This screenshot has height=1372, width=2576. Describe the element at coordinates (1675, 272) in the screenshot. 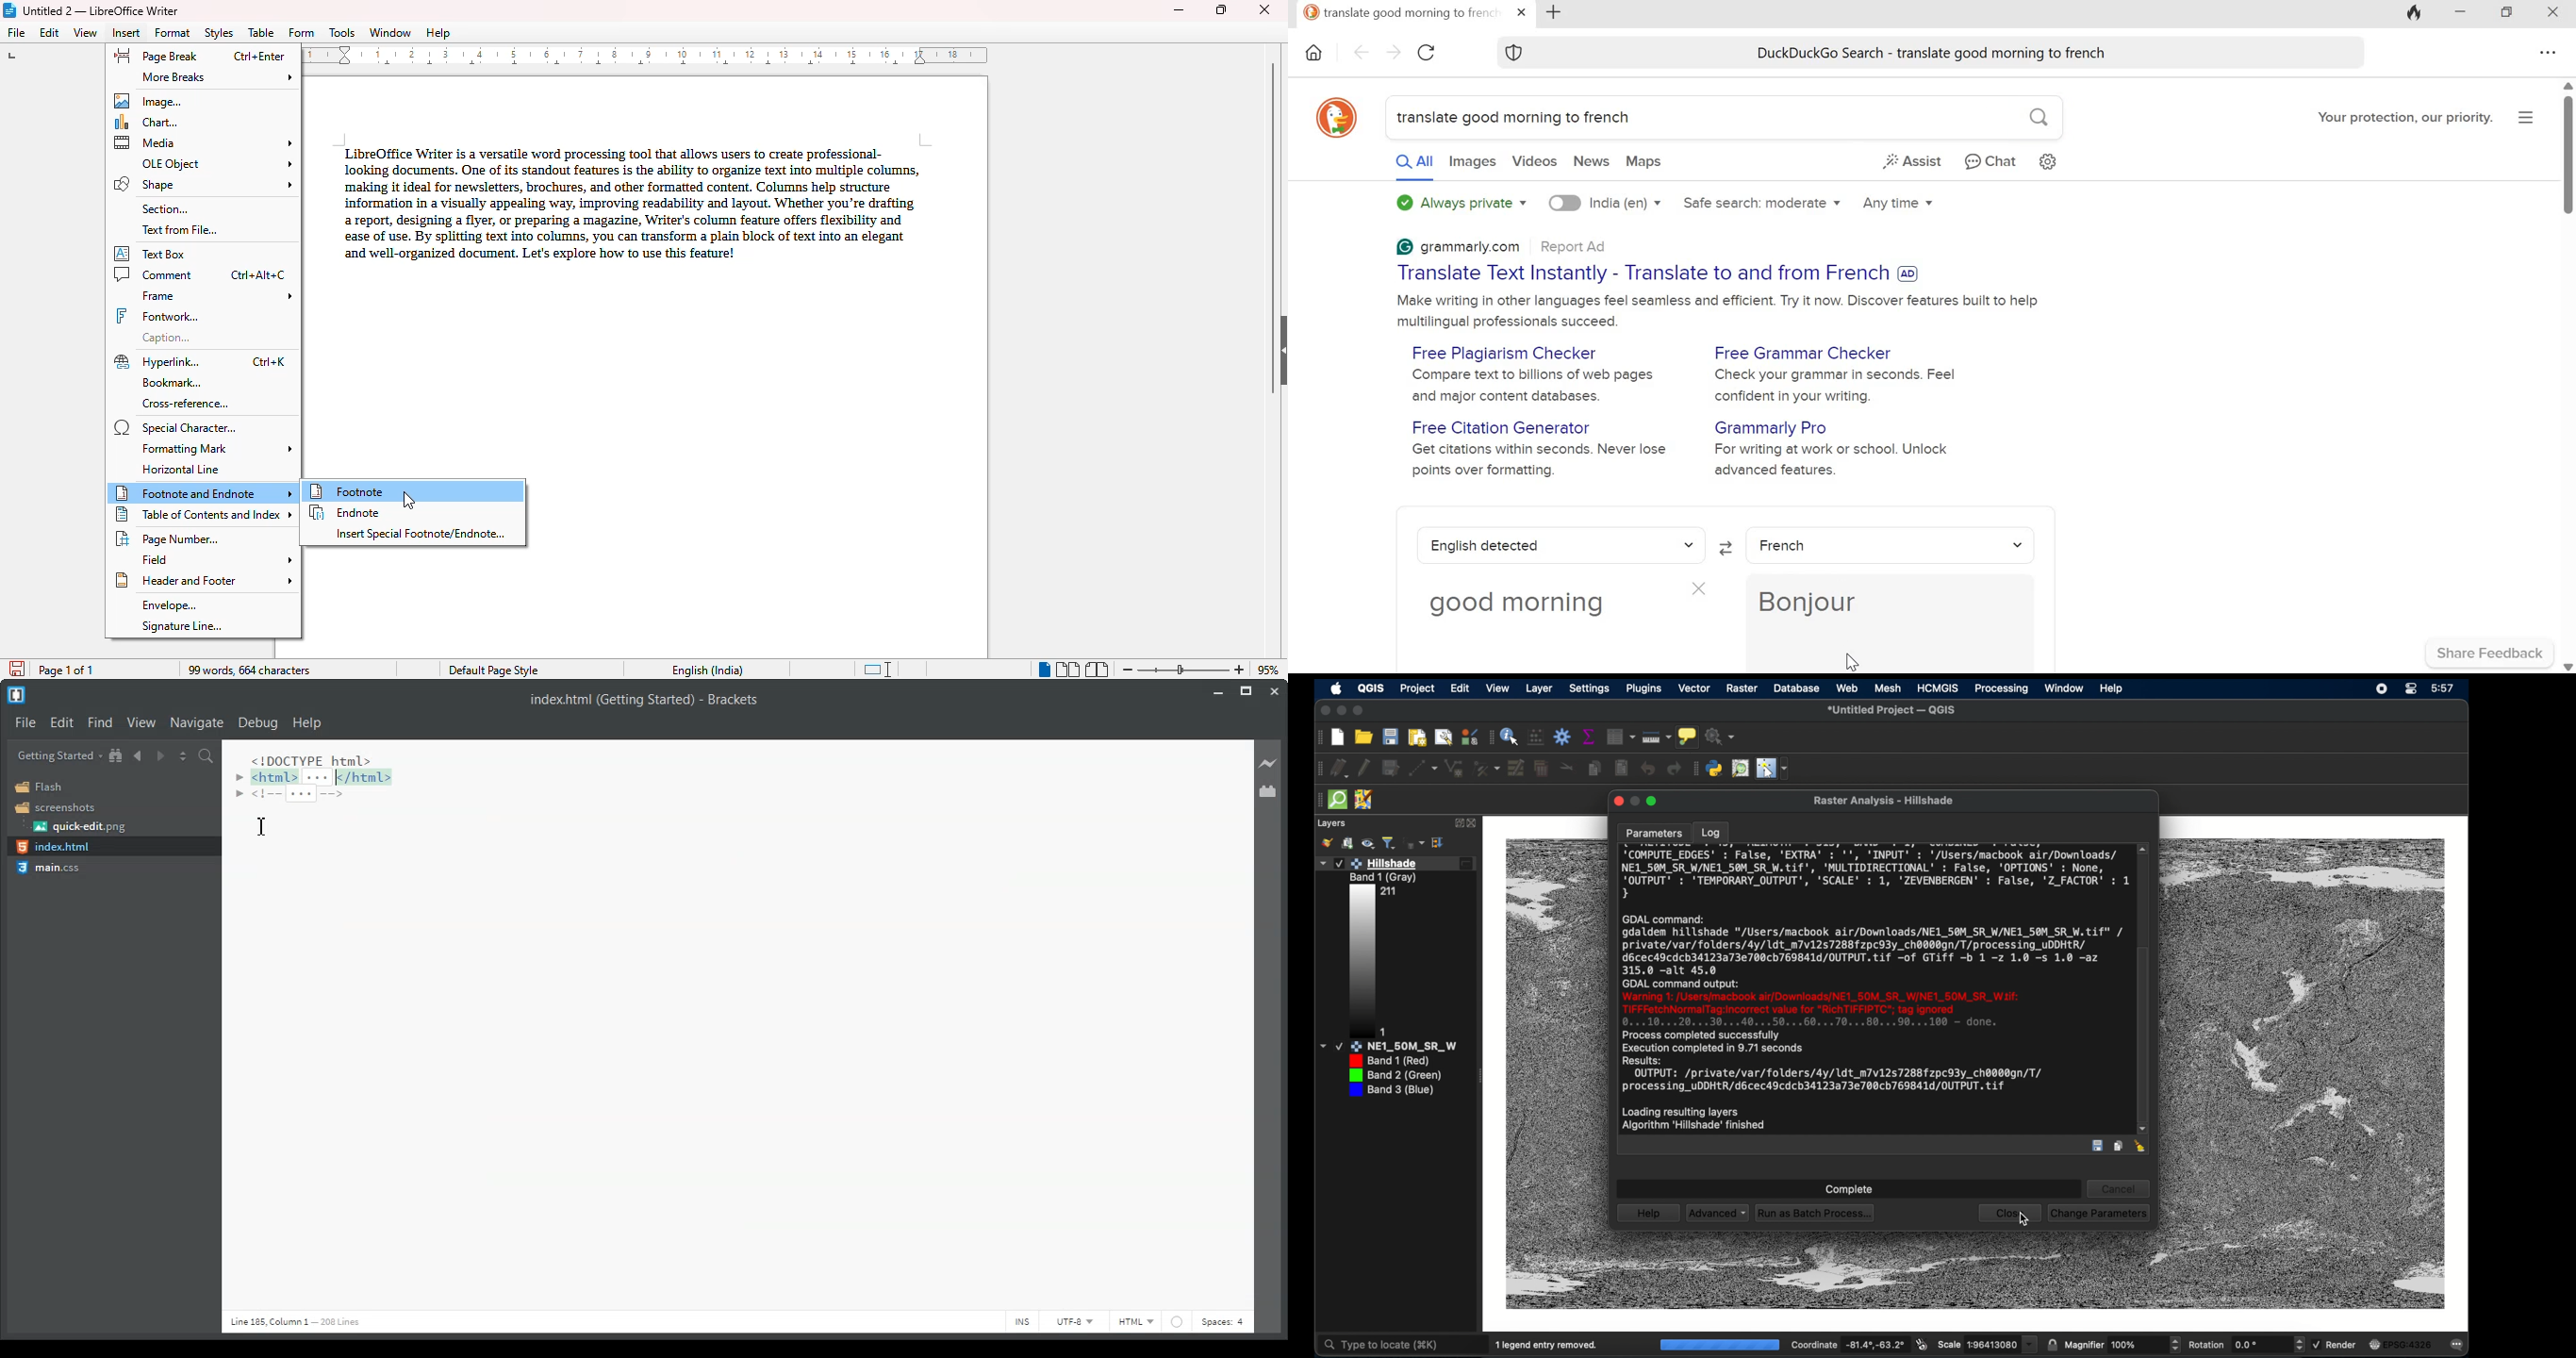

I see `Translate Text Instantly - Translate to and from French` at that location.